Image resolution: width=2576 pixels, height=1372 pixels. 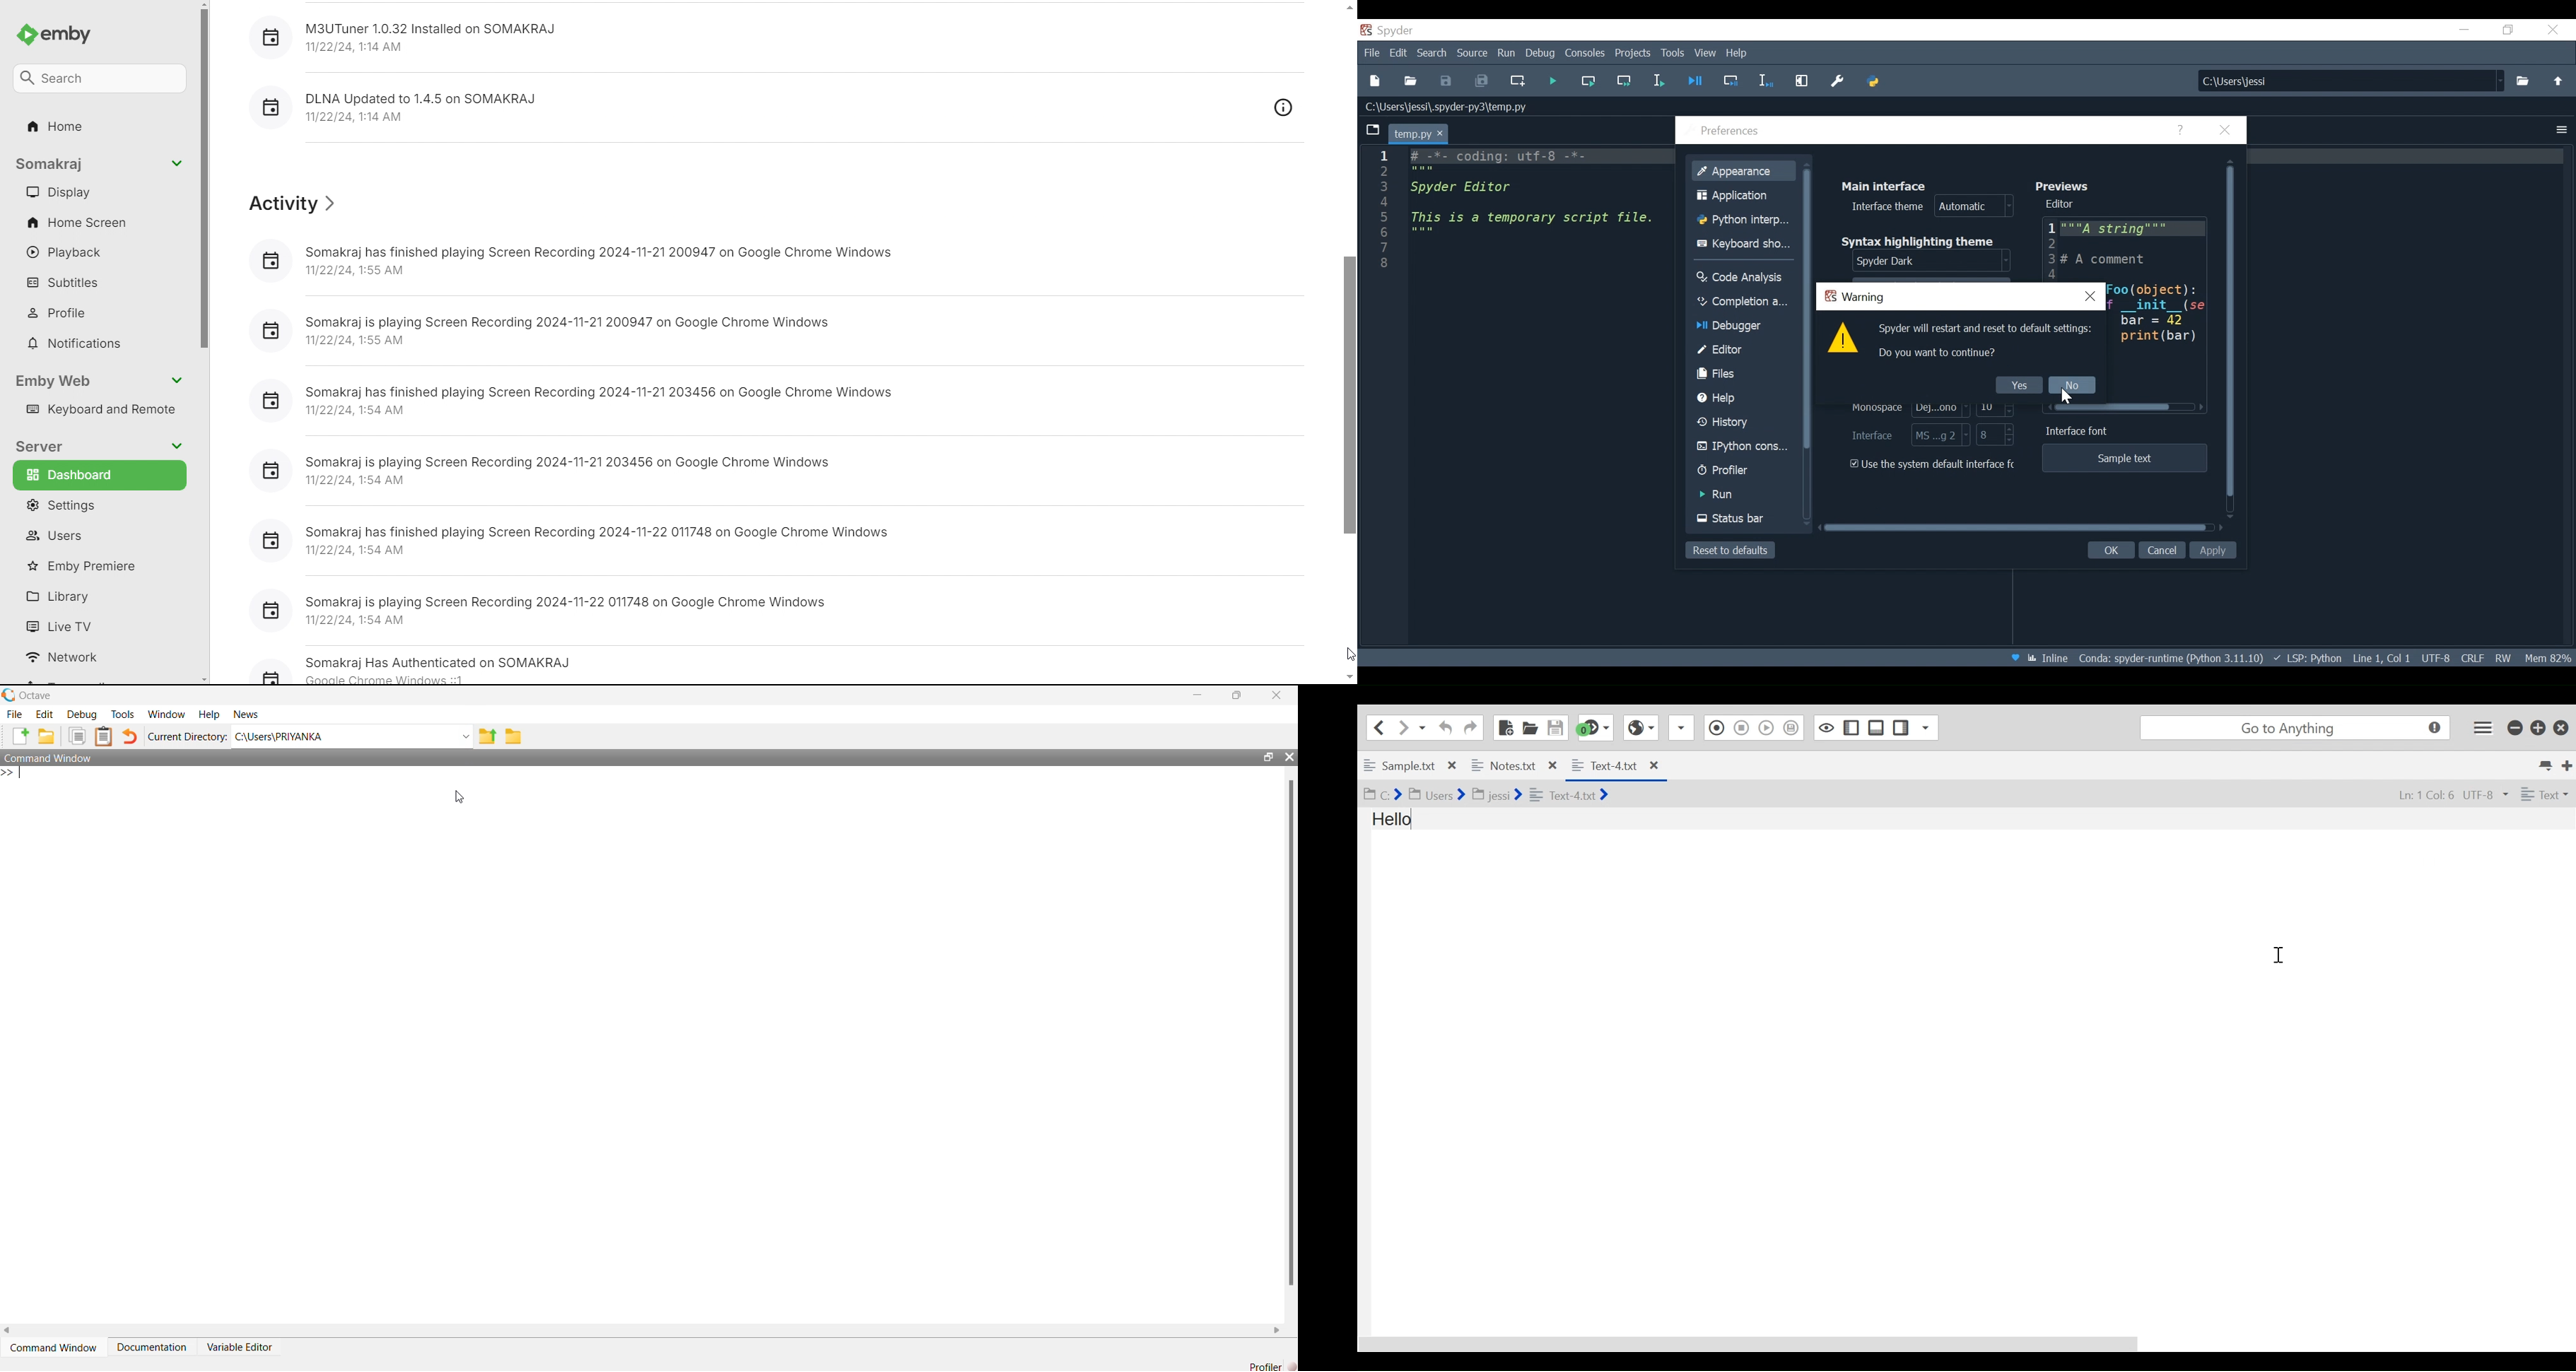 I want to click on OK, so click(x=2111, y=550).